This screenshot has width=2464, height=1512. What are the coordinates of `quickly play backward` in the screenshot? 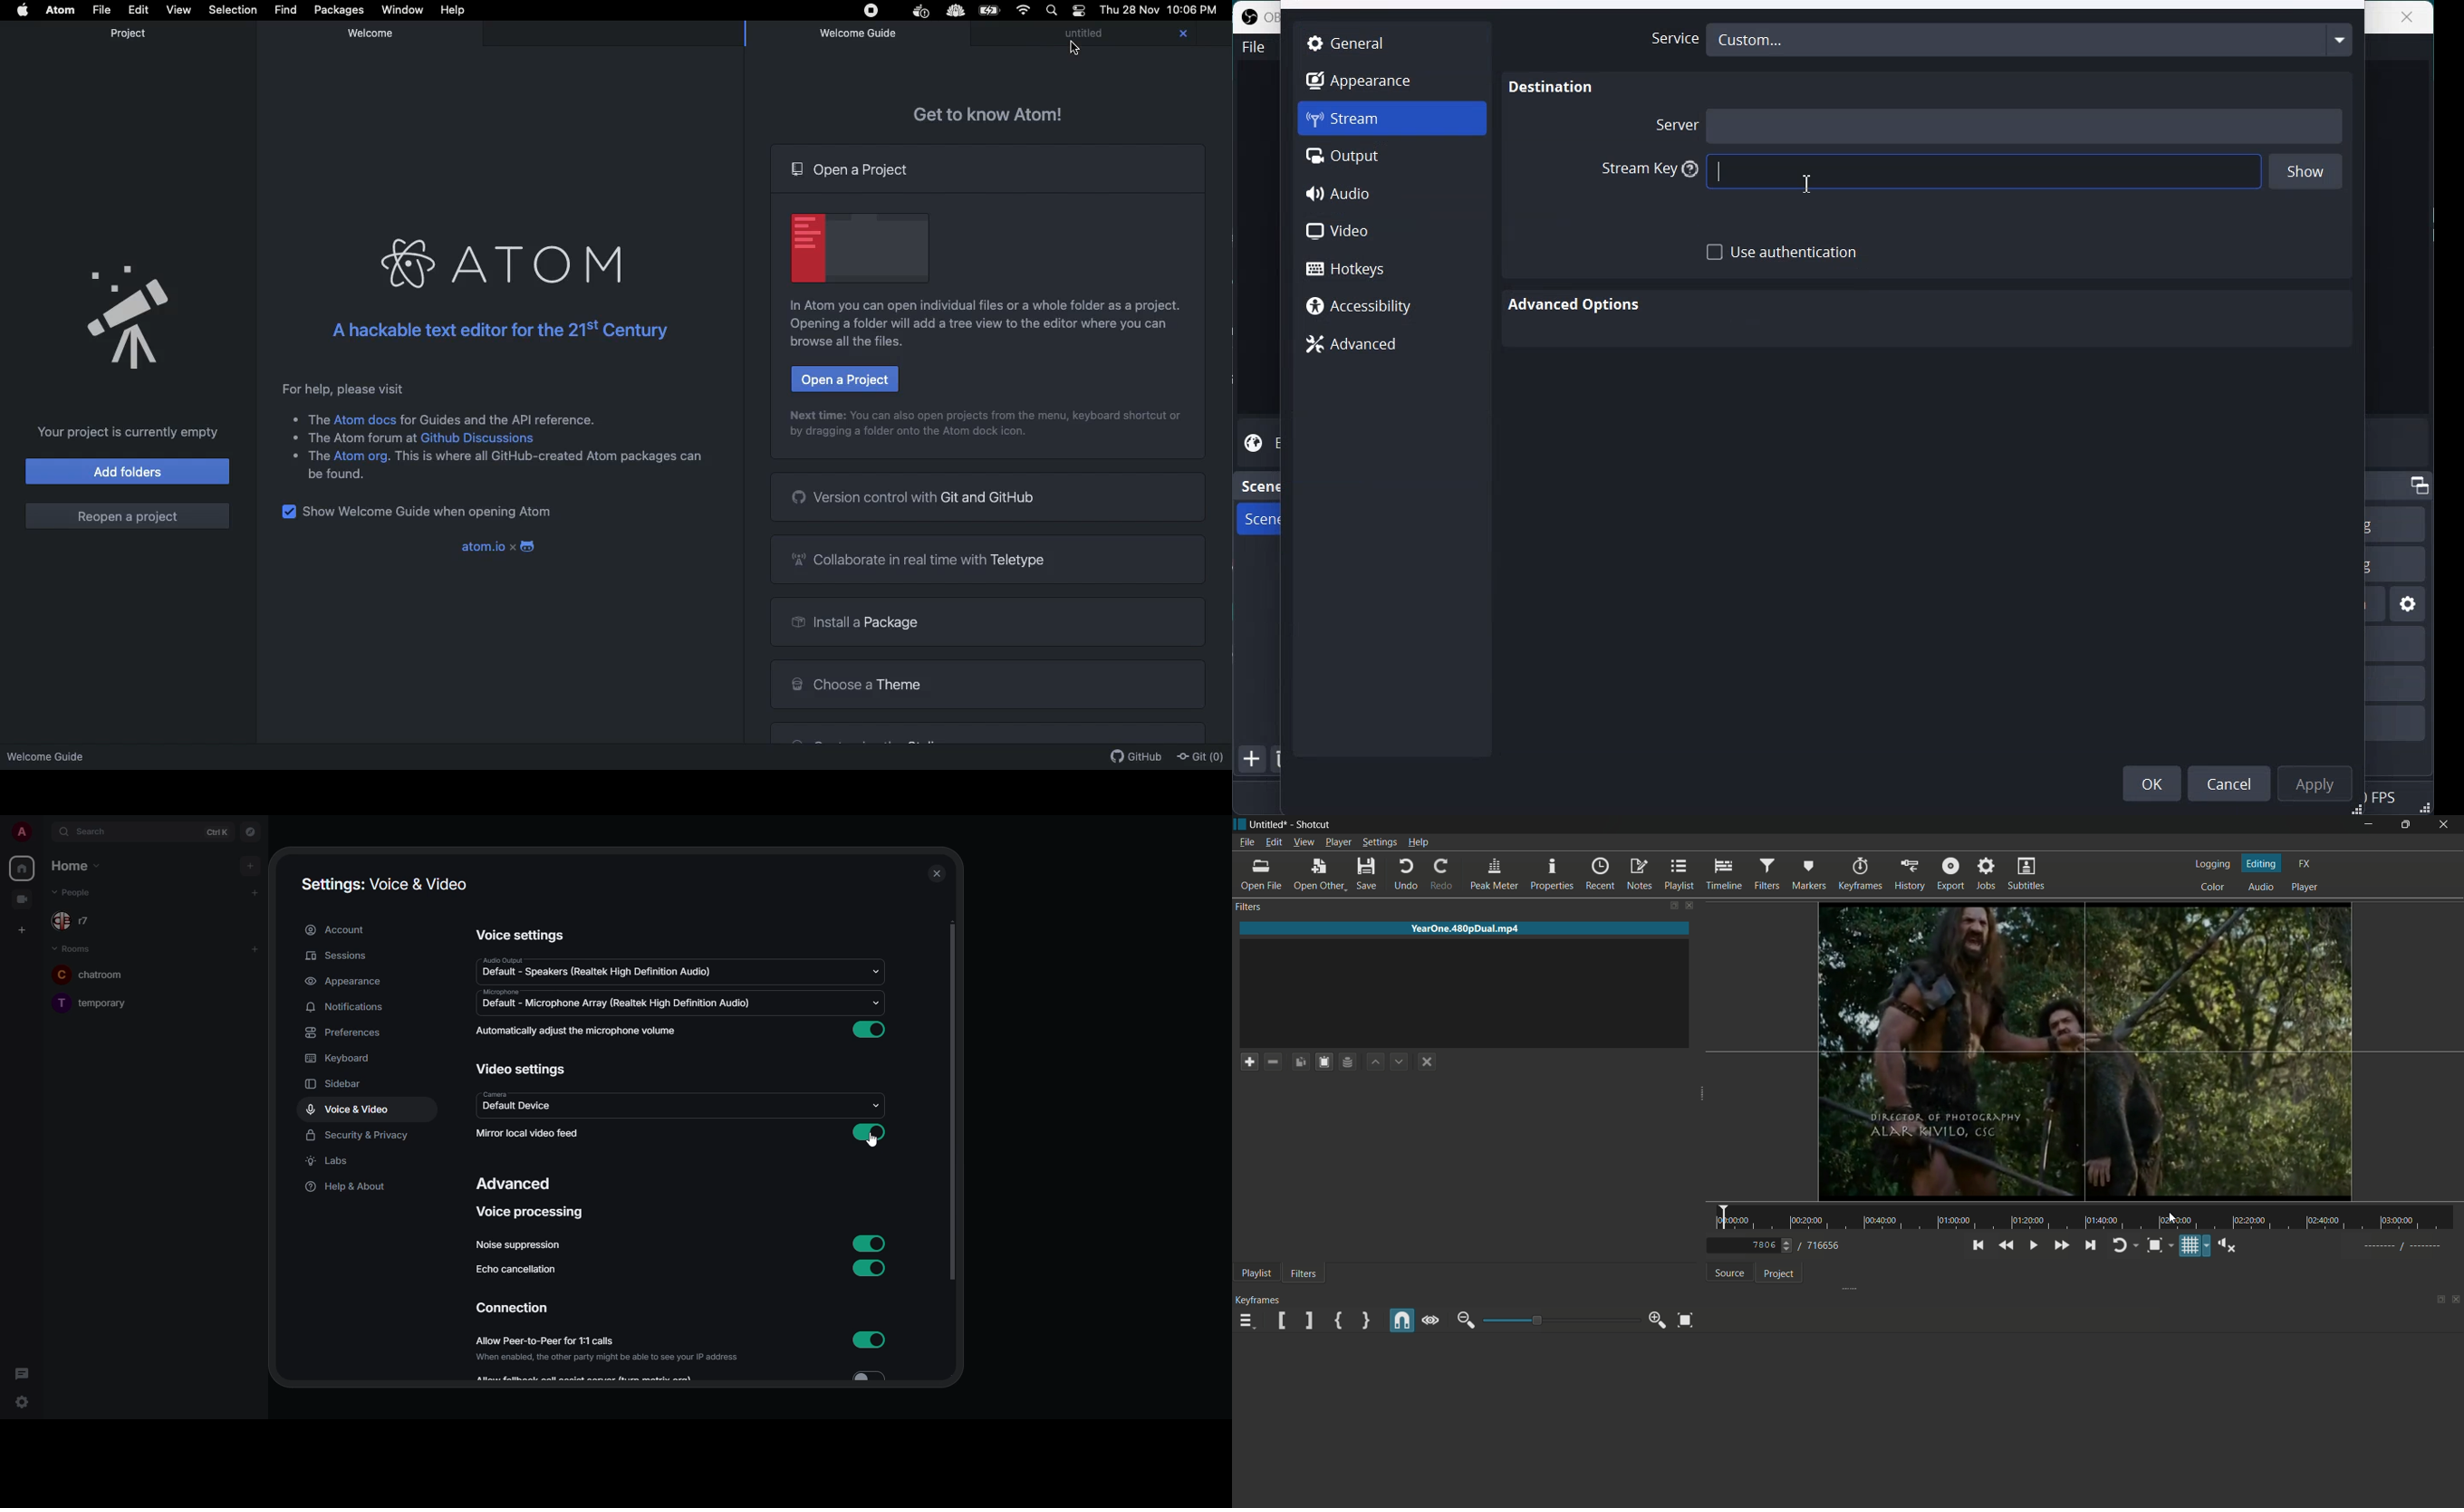 It's located at (2005, 1244).